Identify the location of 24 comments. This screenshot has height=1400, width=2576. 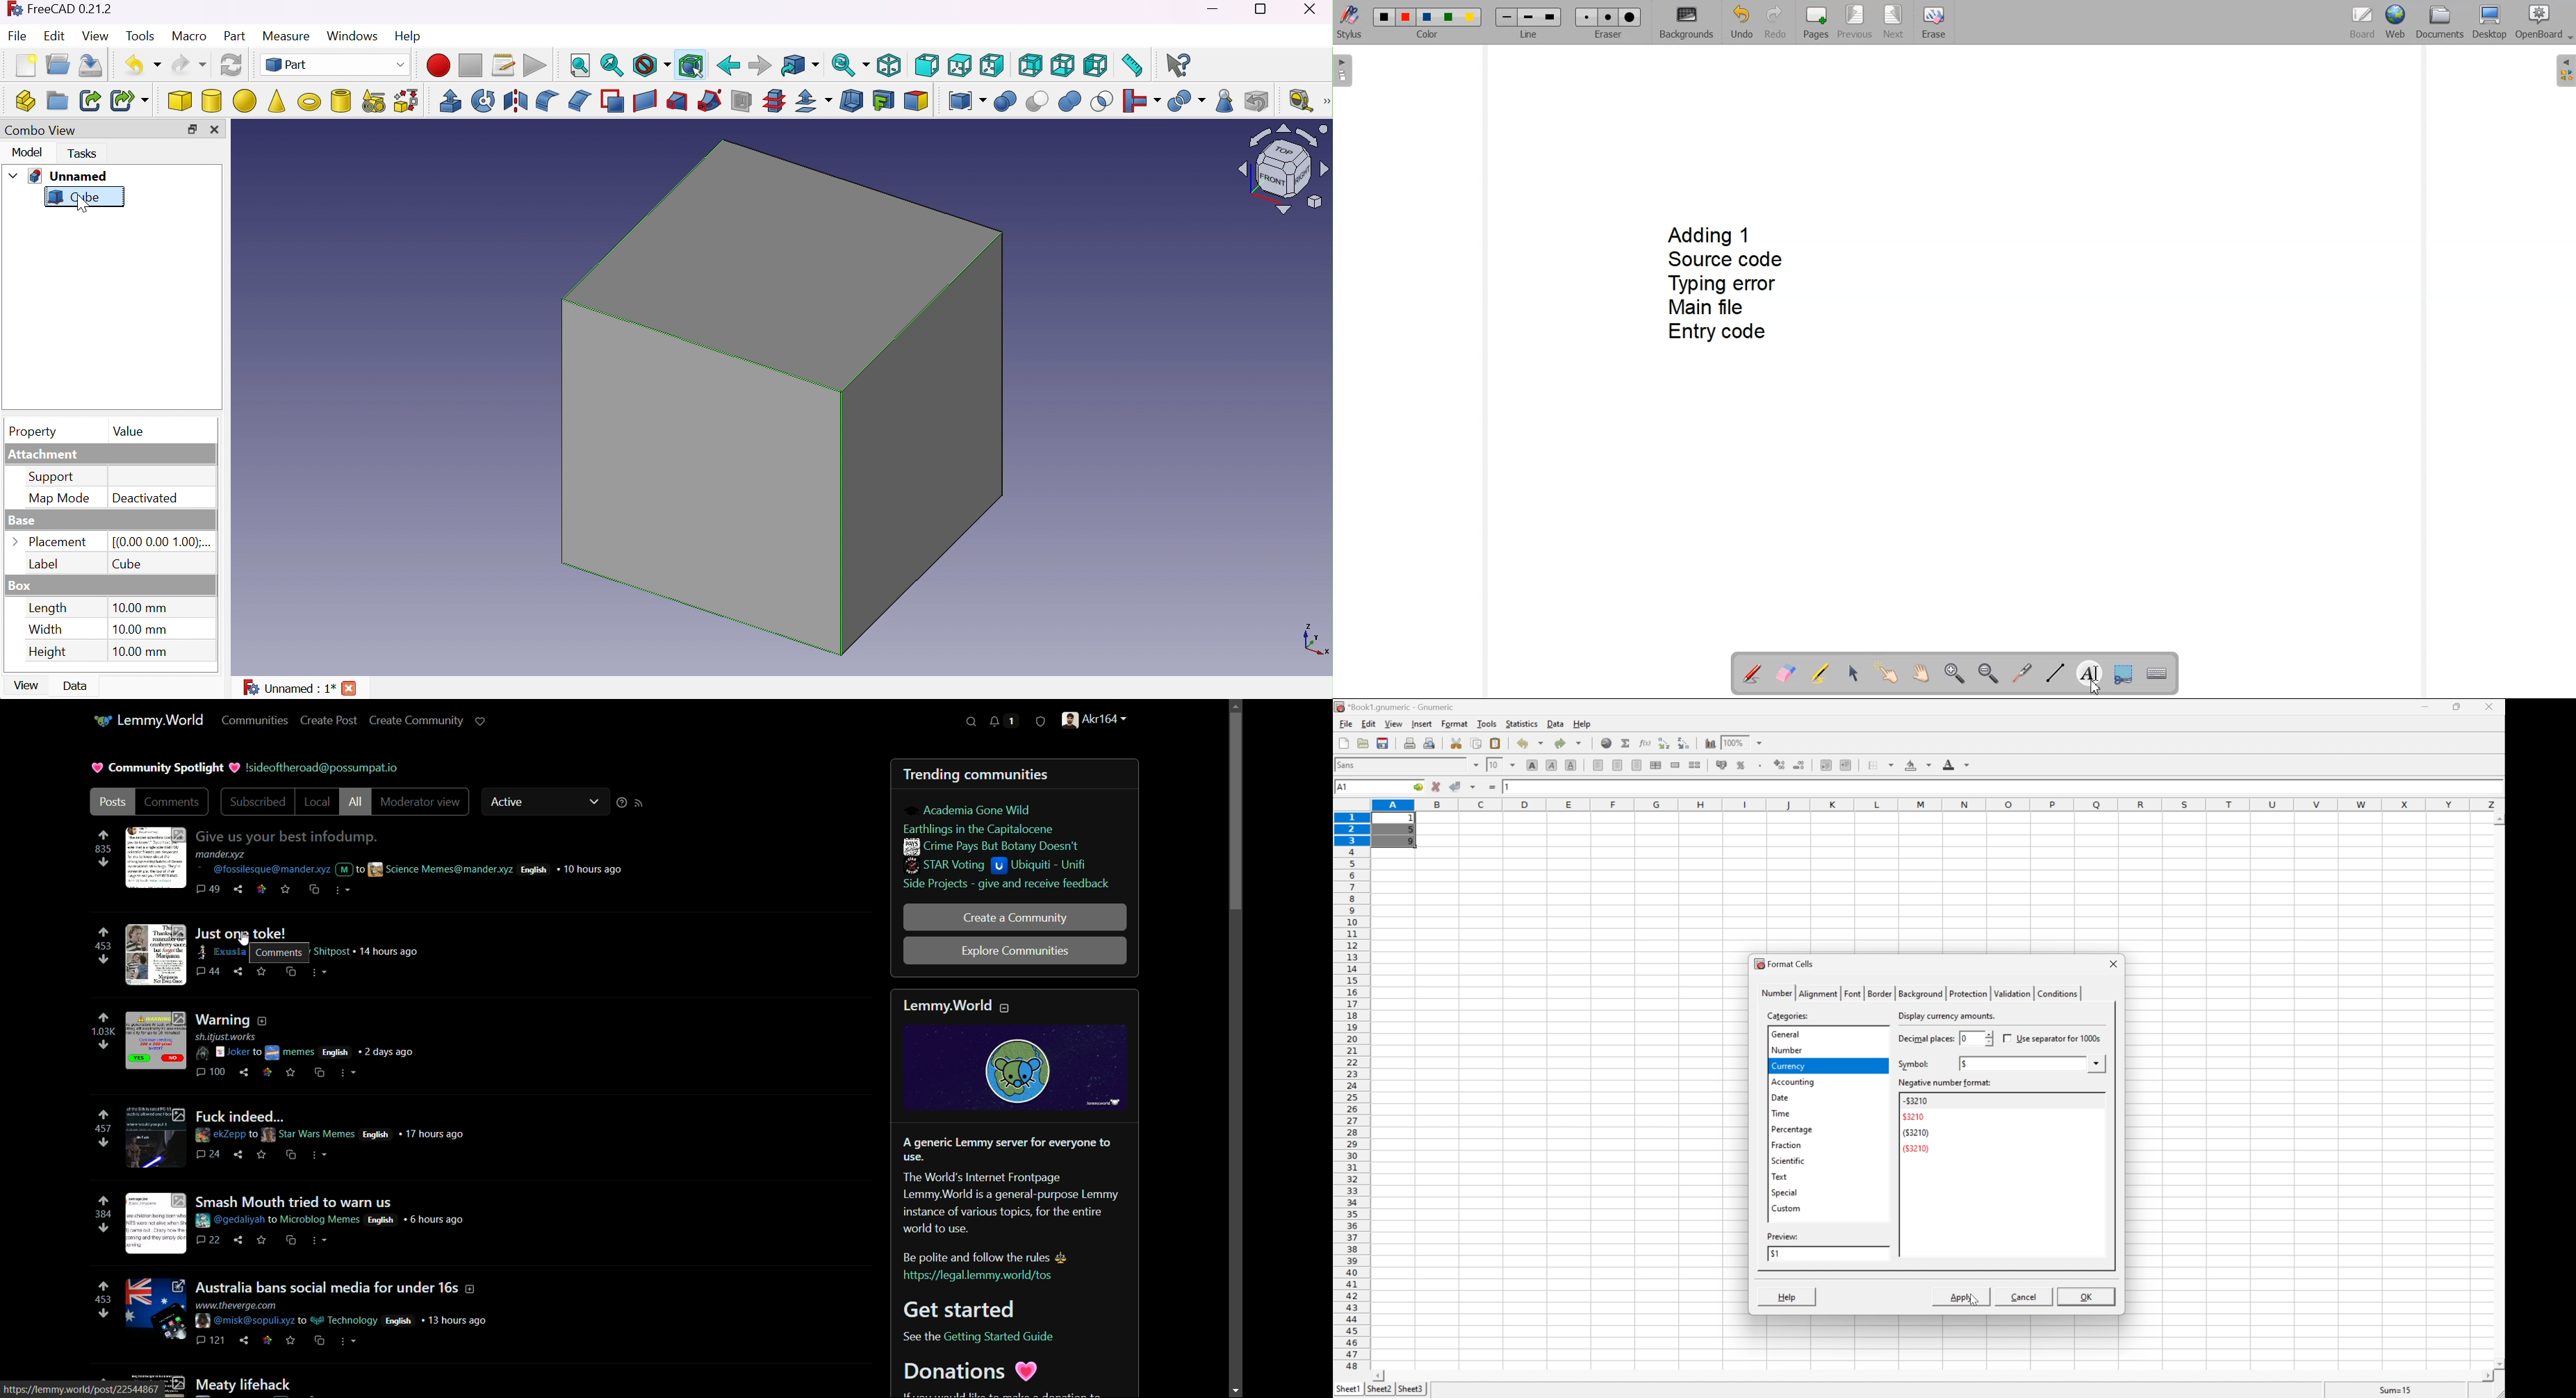
(209, 1156).